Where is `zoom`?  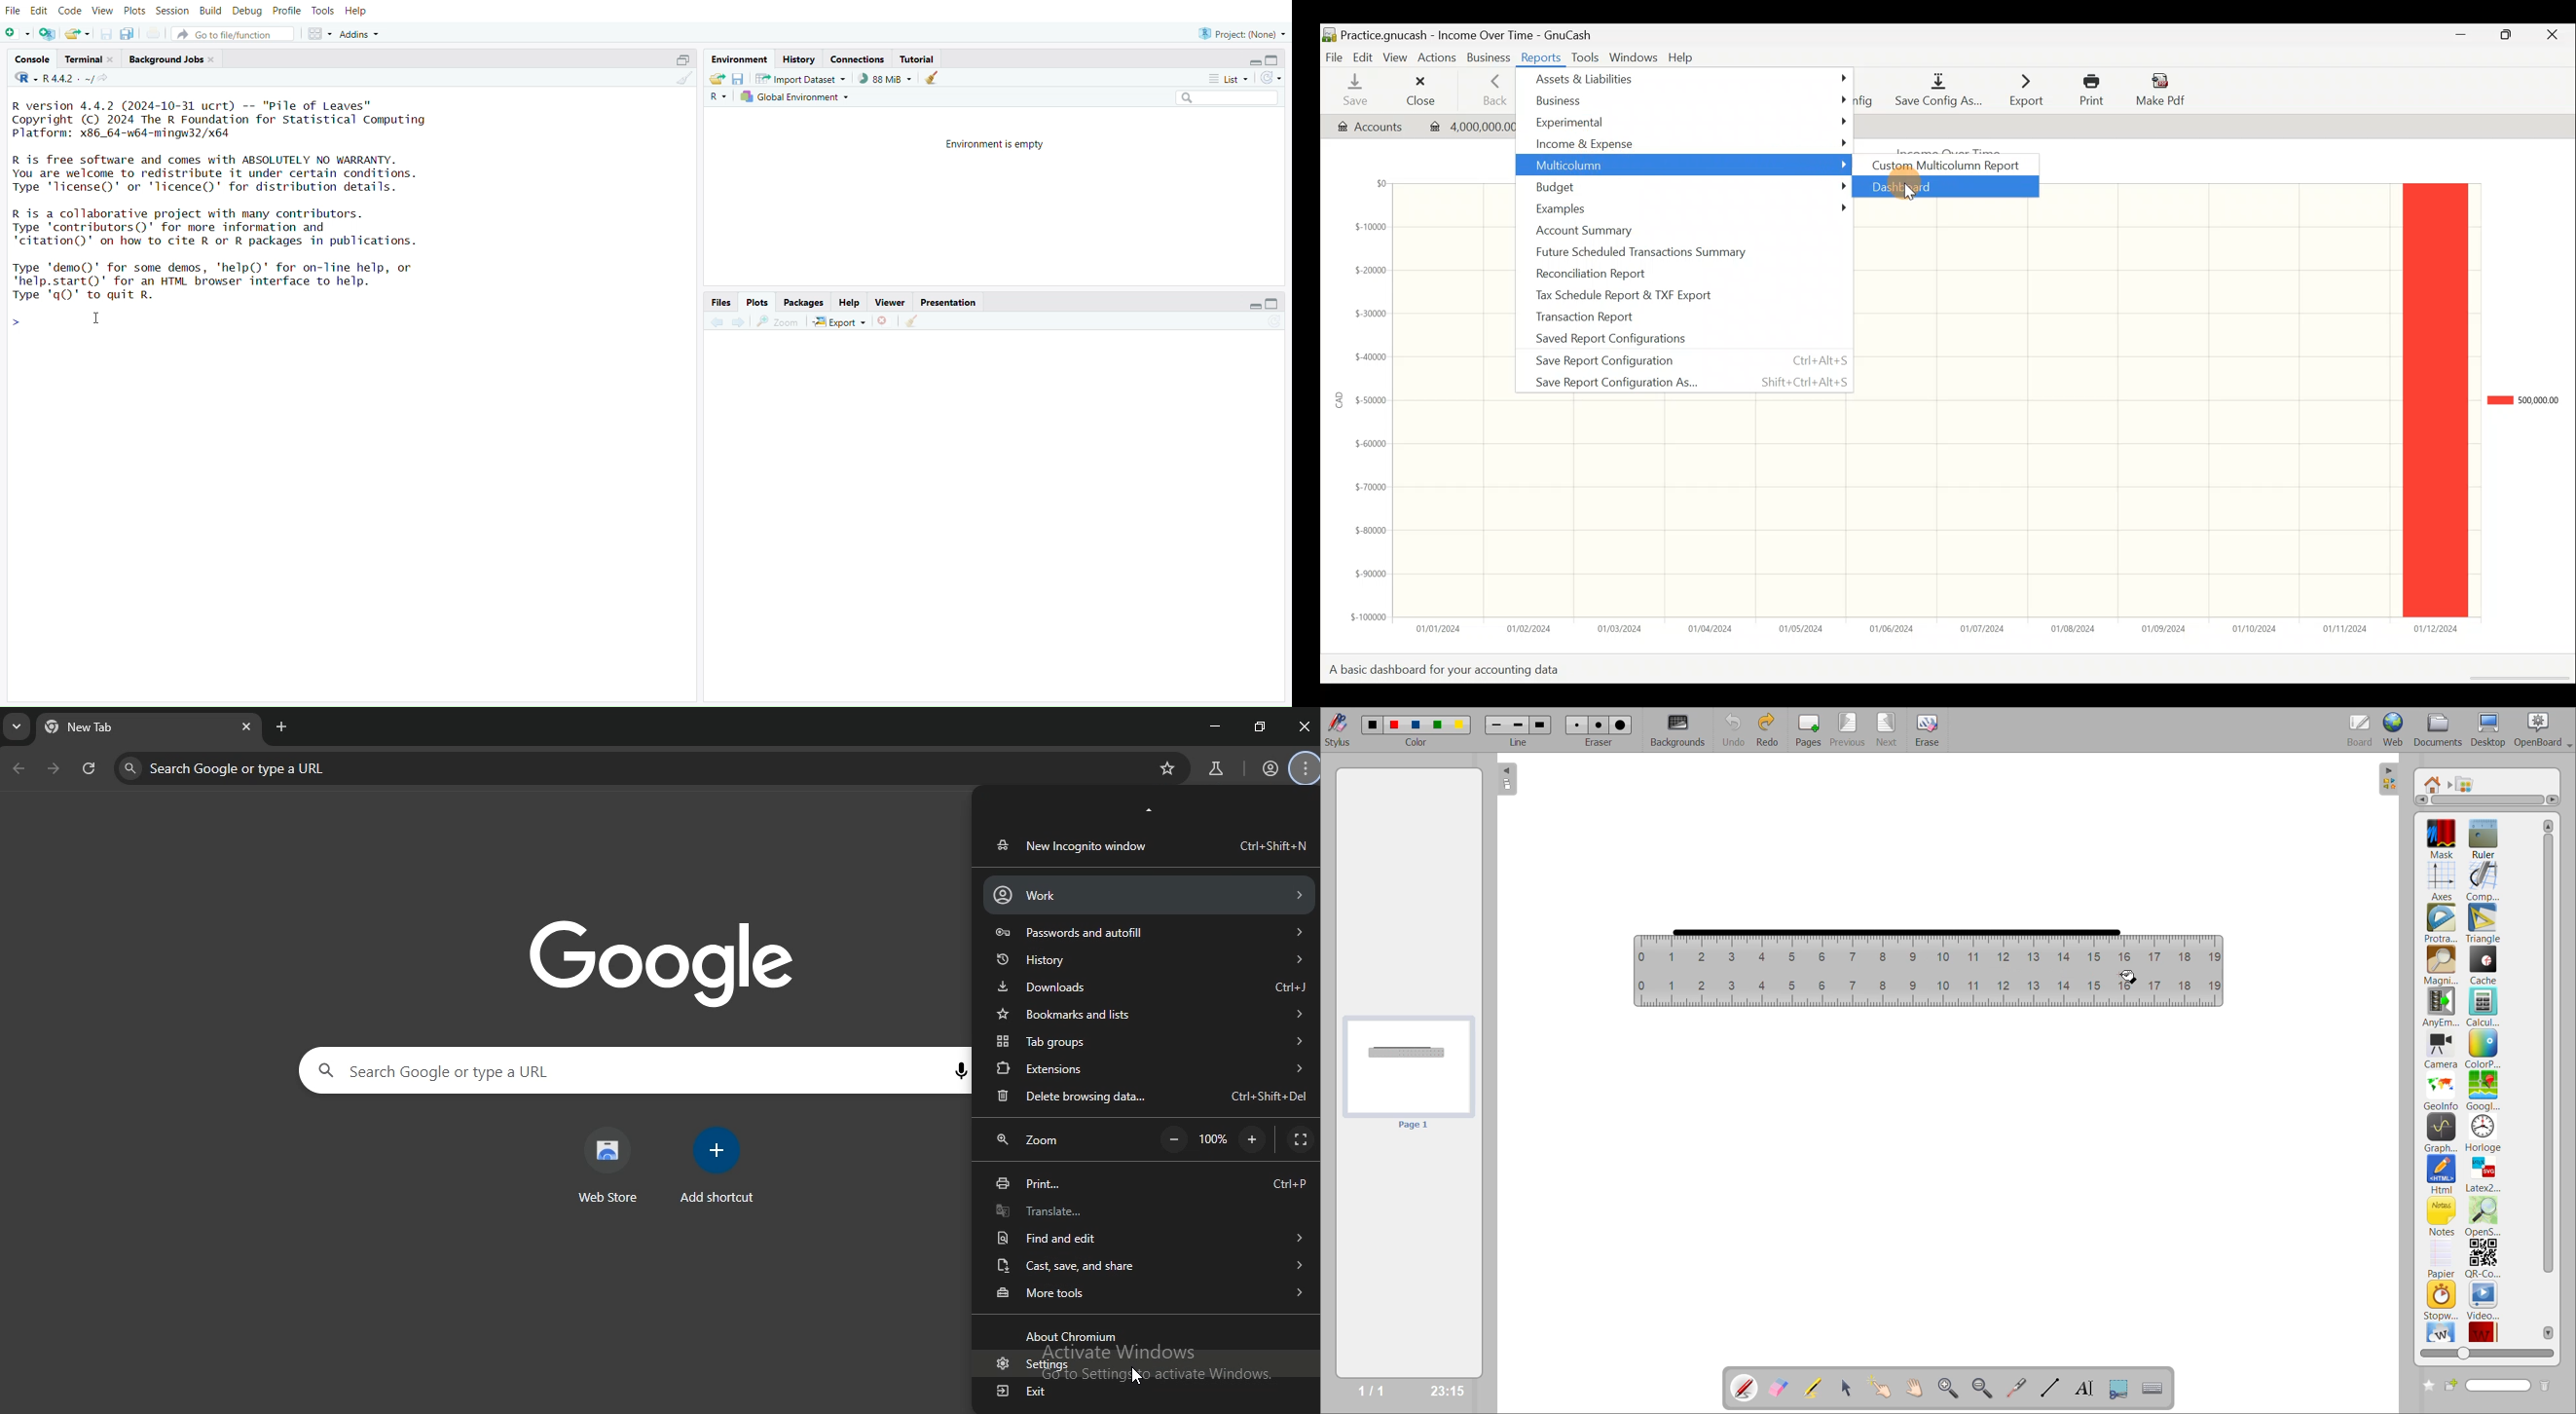 zoom is located at coordinates (778, 323).